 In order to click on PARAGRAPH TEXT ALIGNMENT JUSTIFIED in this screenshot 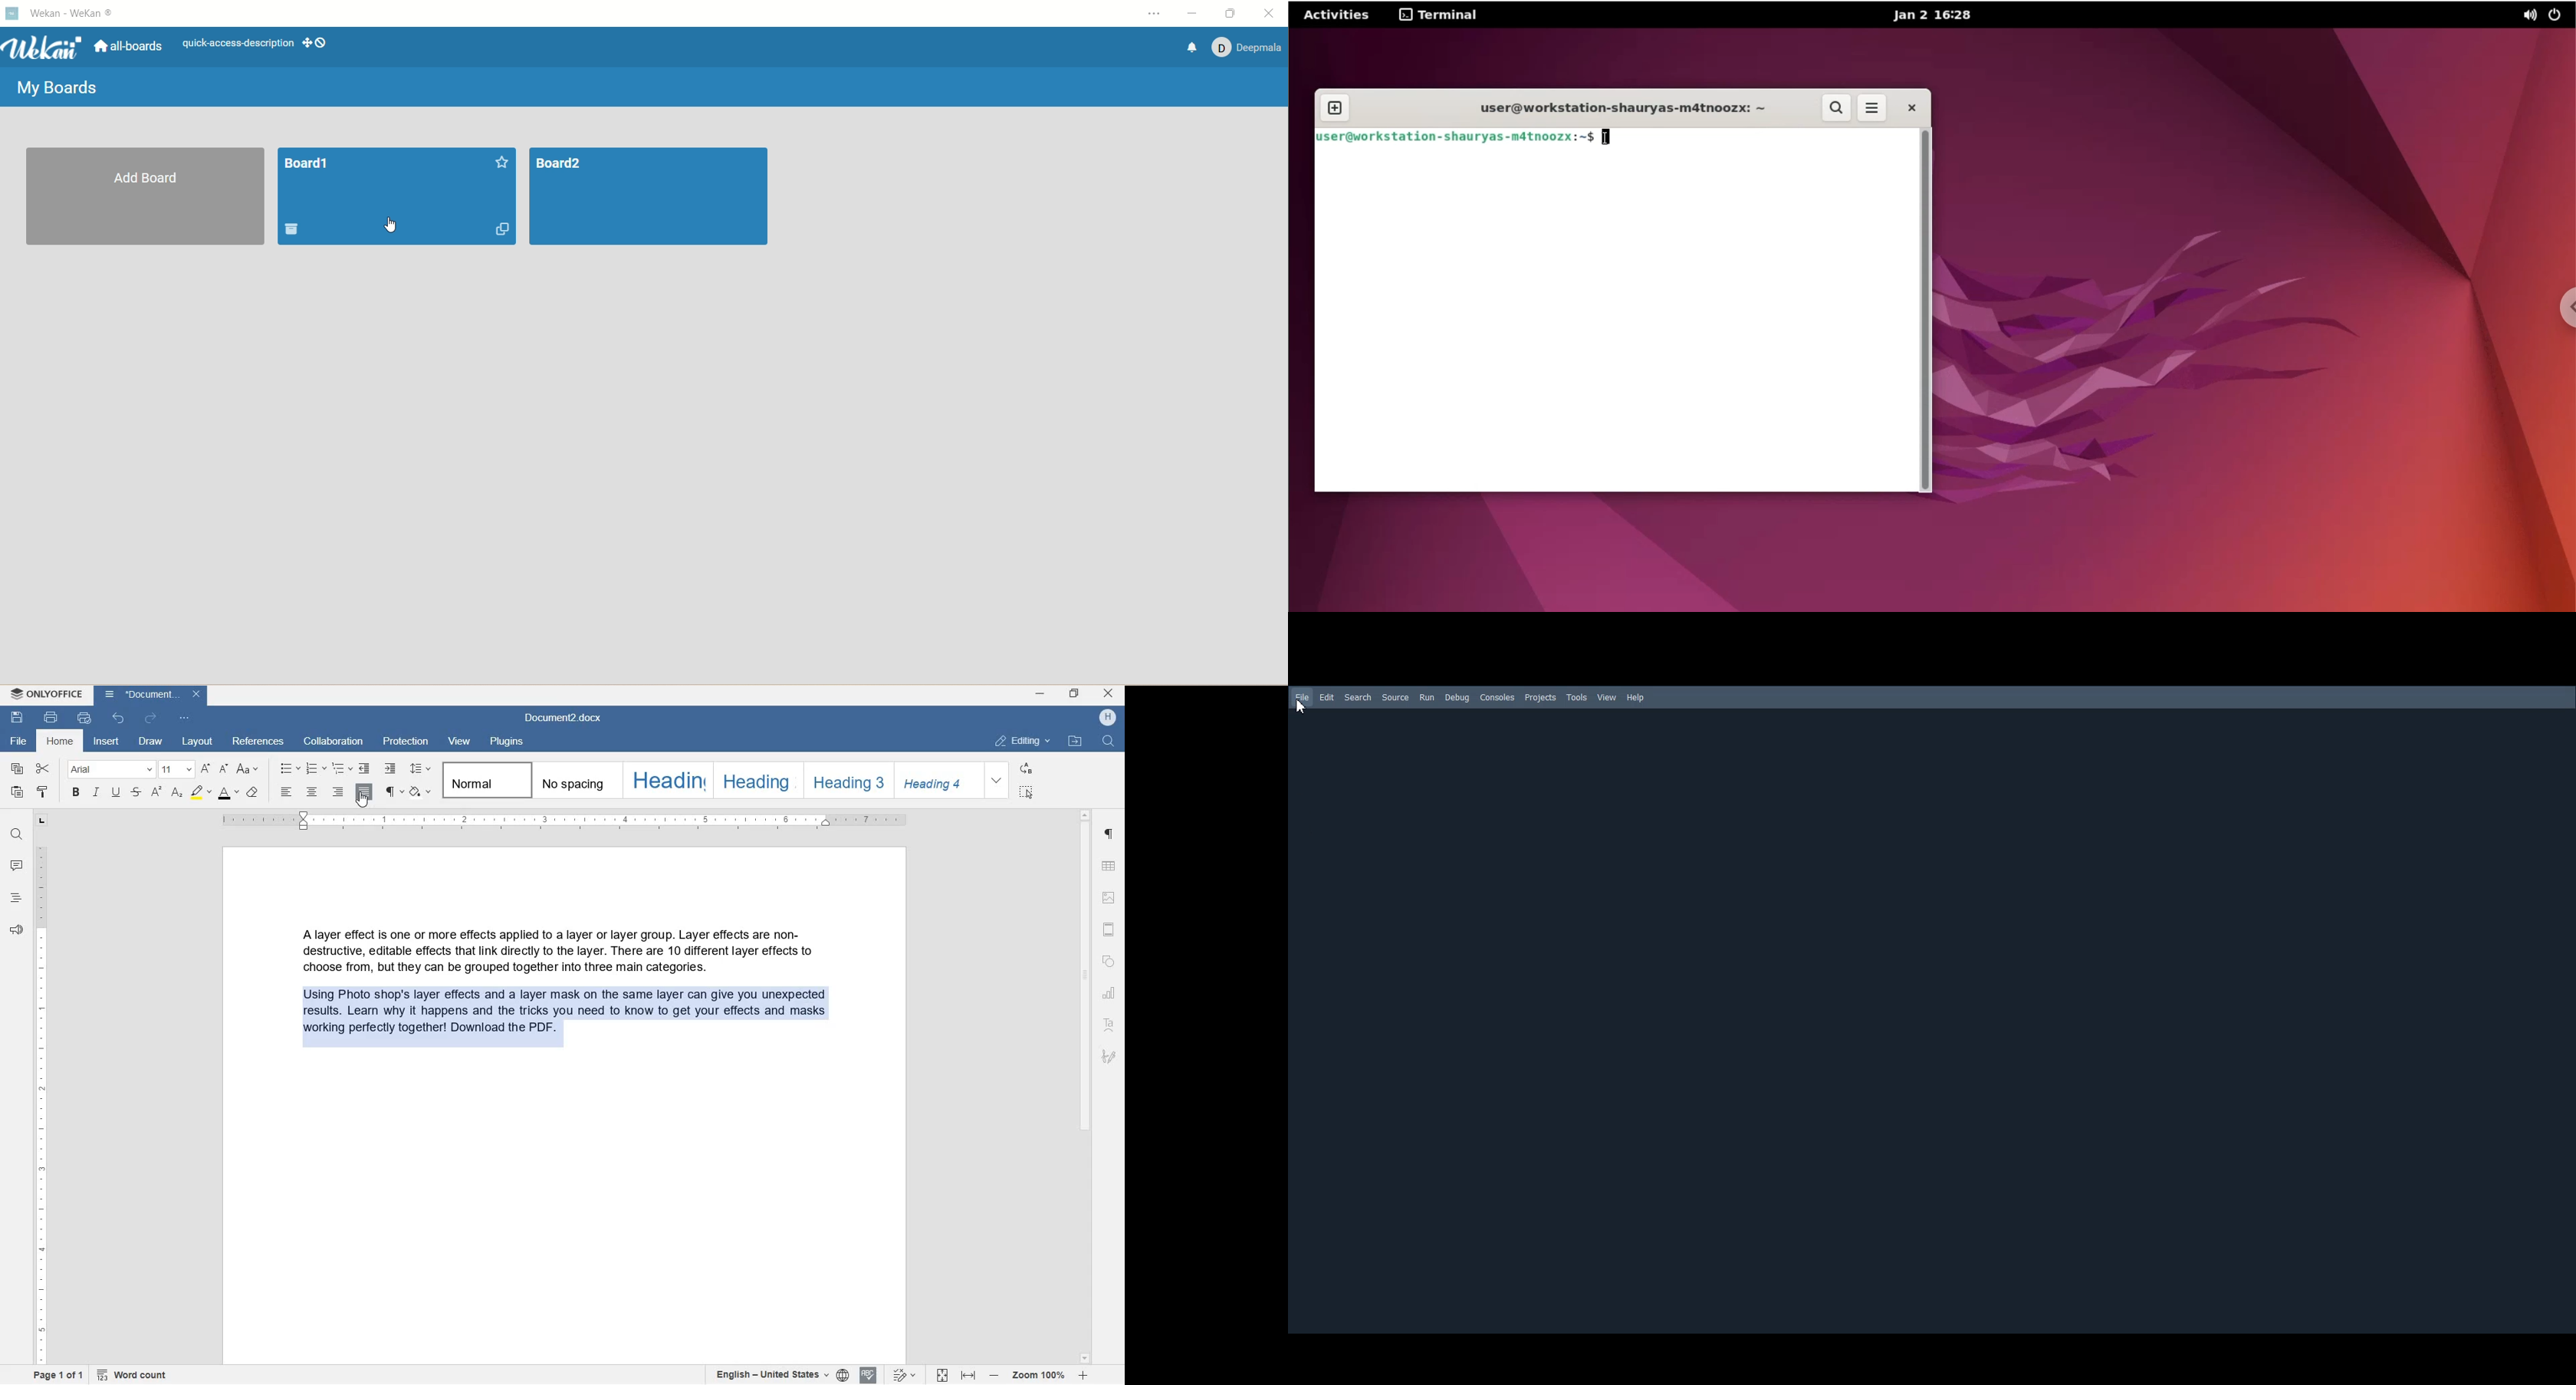, I will do `click(571, 1023)`.